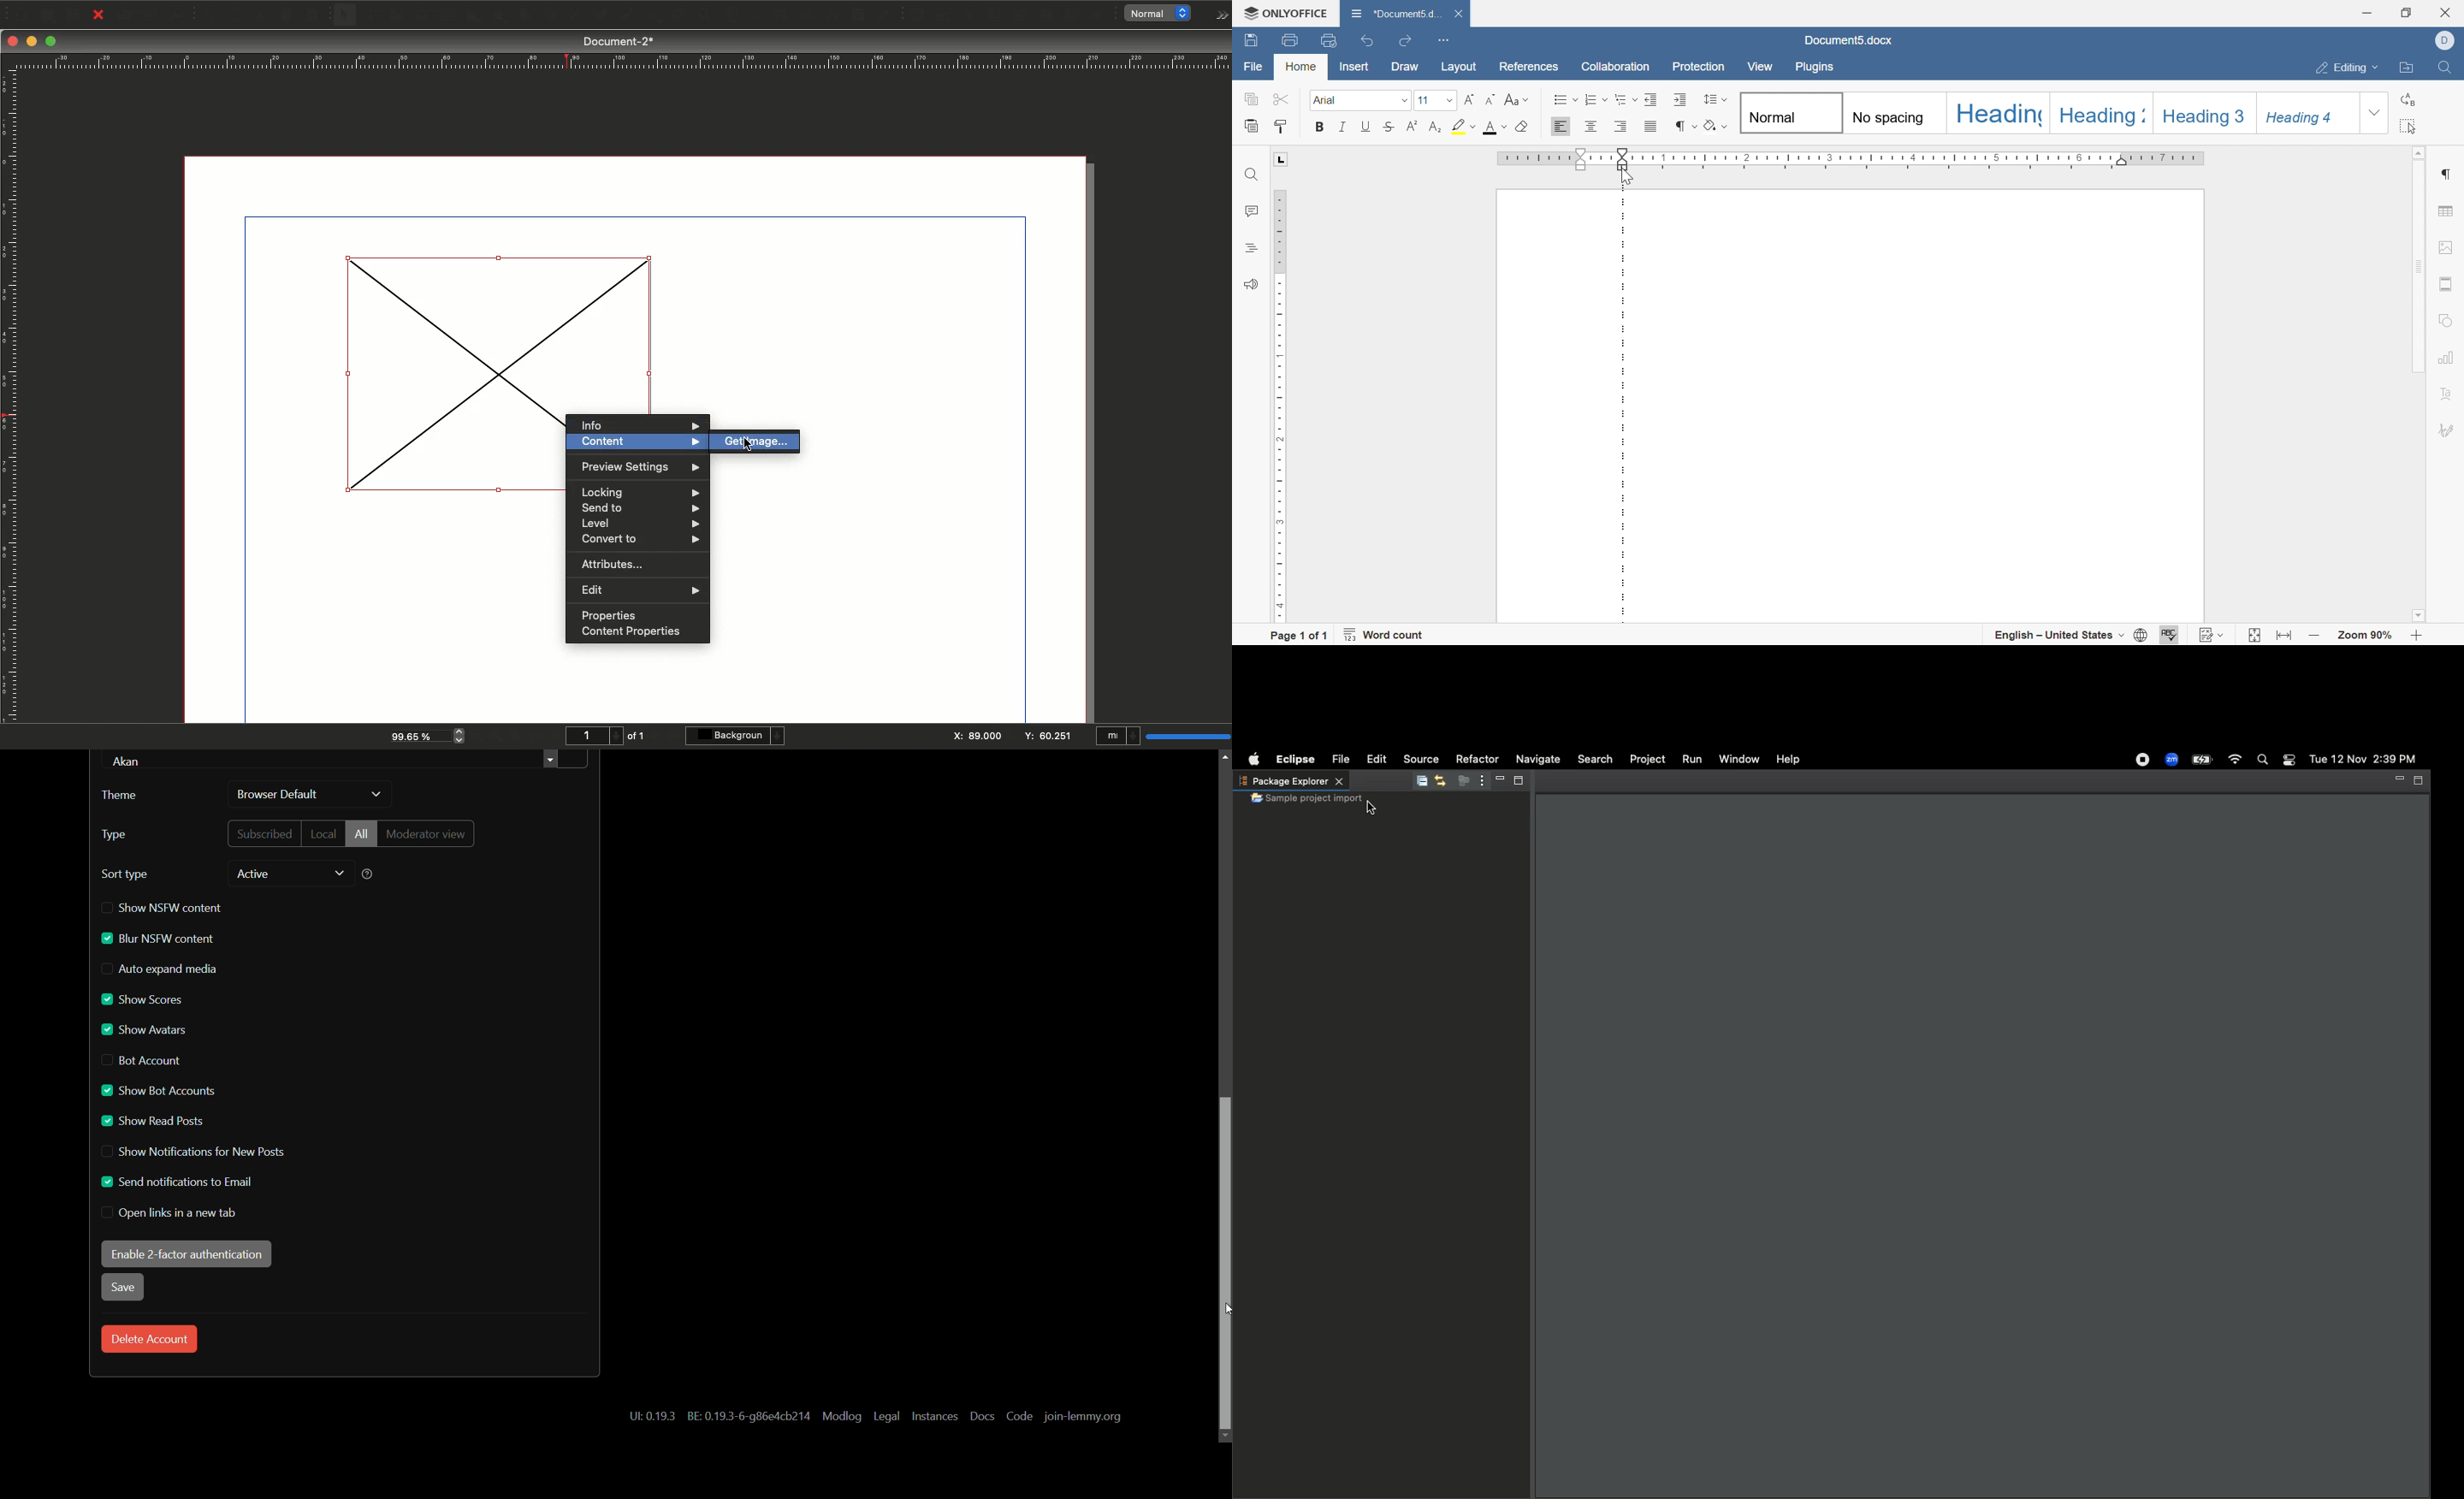  Describe the element at coordinates (2421, 151) in the screenshot. I see `scroll up` at that location.